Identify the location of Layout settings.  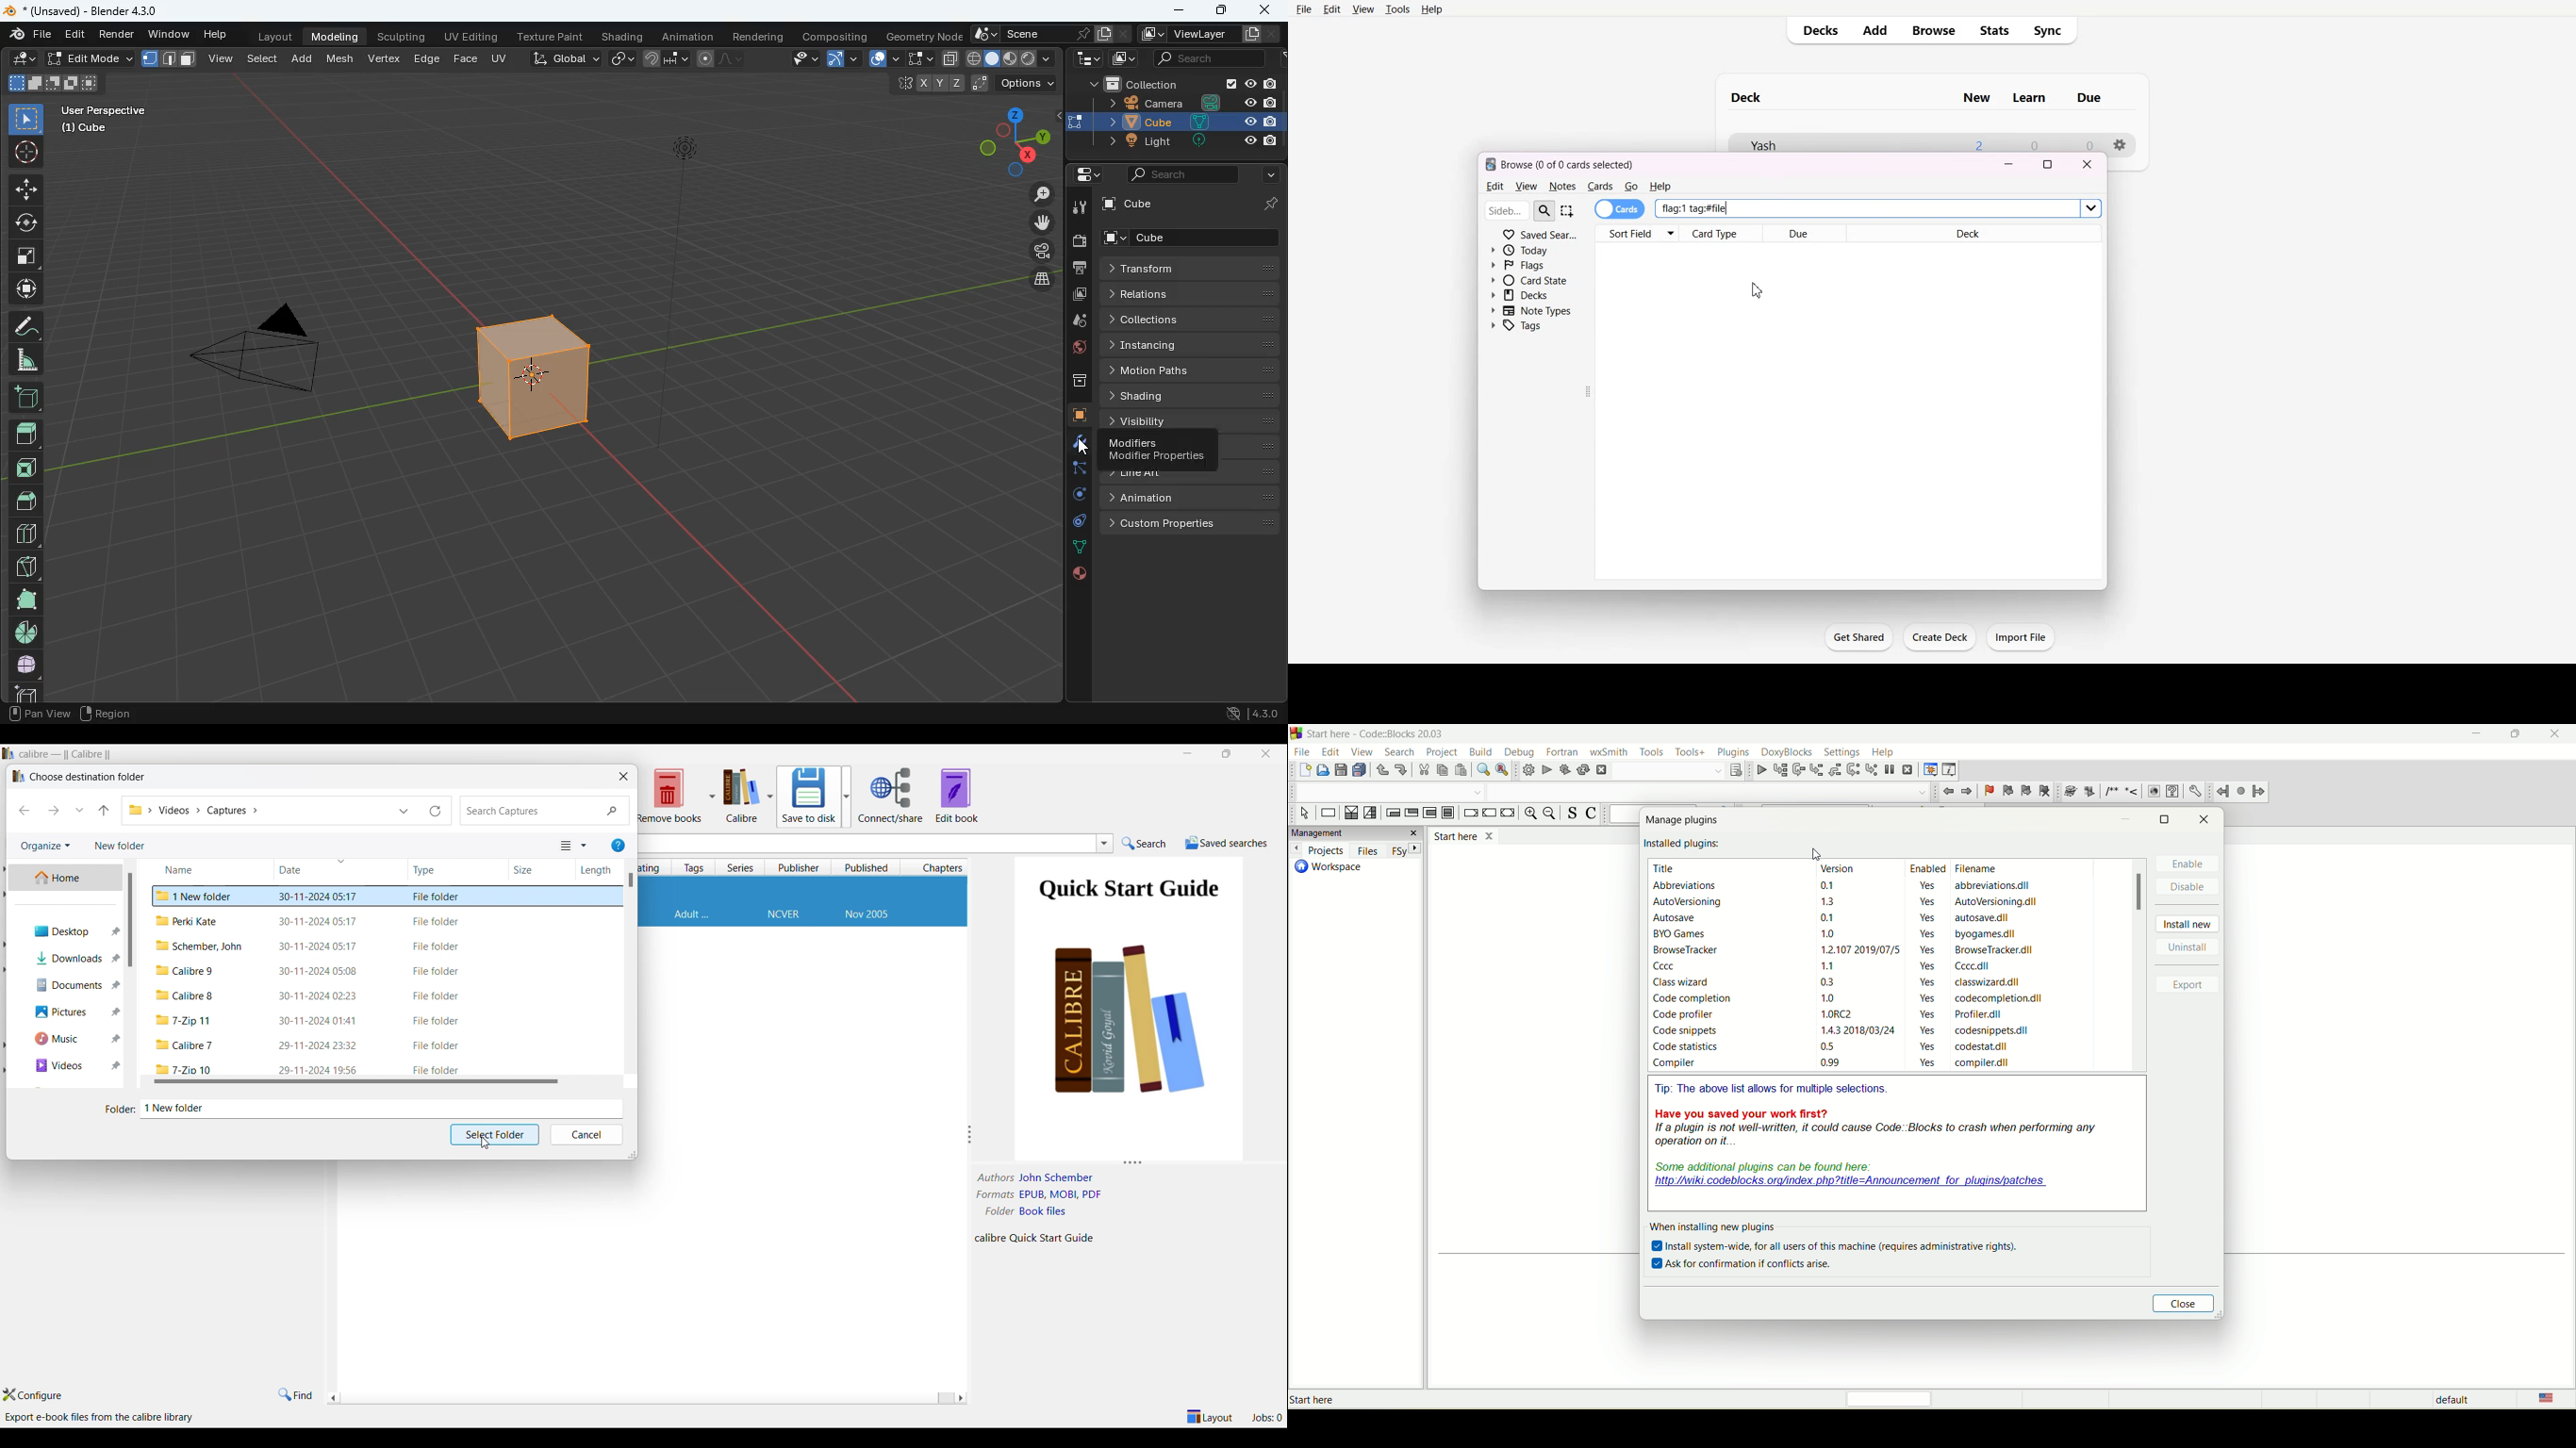
(1210, 1416).